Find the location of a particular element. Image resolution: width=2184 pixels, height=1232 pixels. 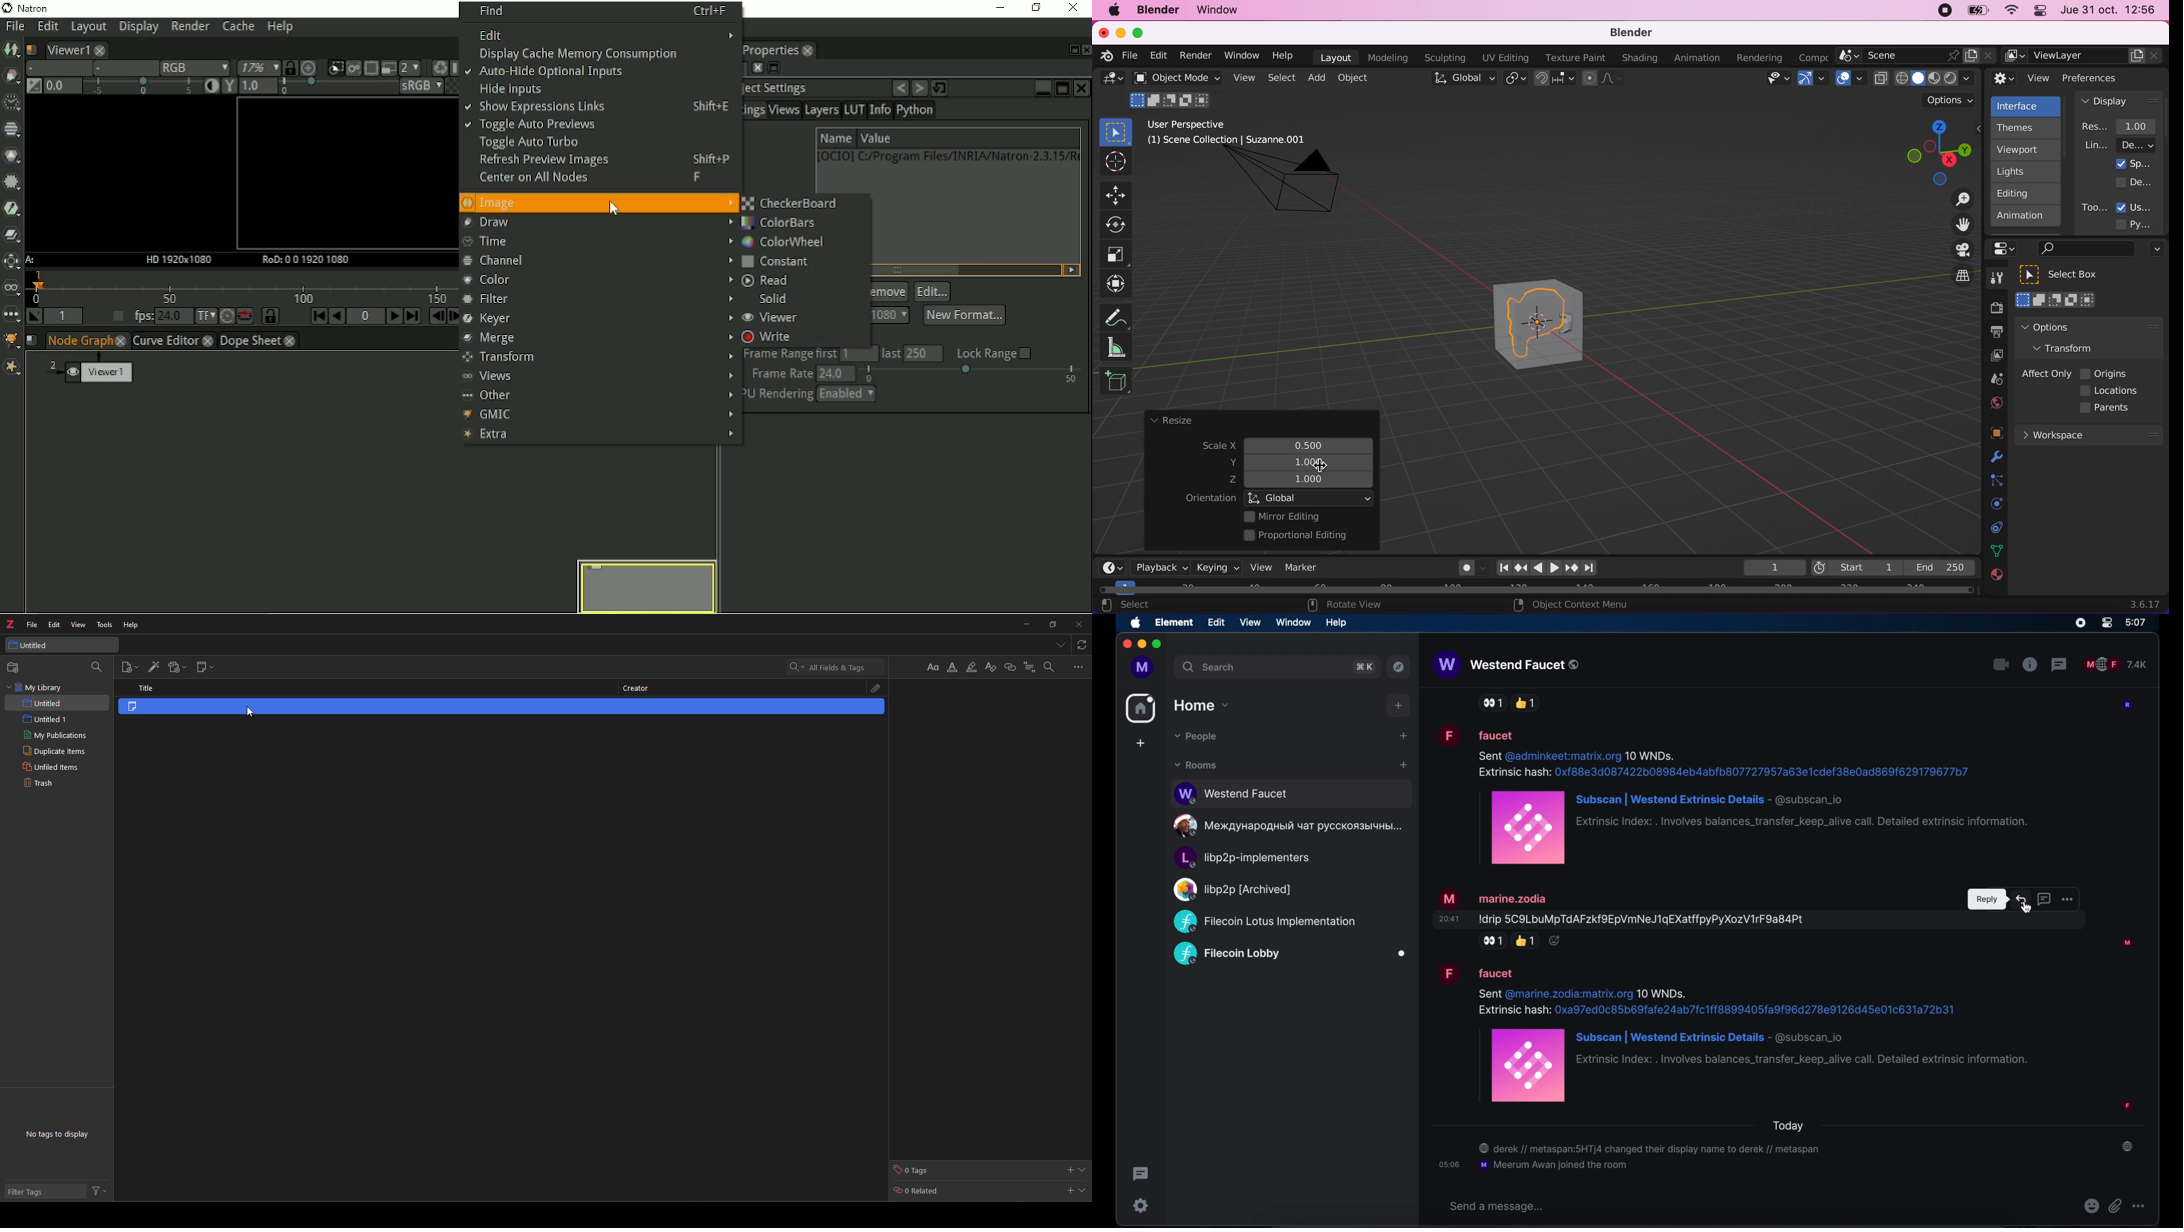

public room participants is located at coordinates (2116, 665).